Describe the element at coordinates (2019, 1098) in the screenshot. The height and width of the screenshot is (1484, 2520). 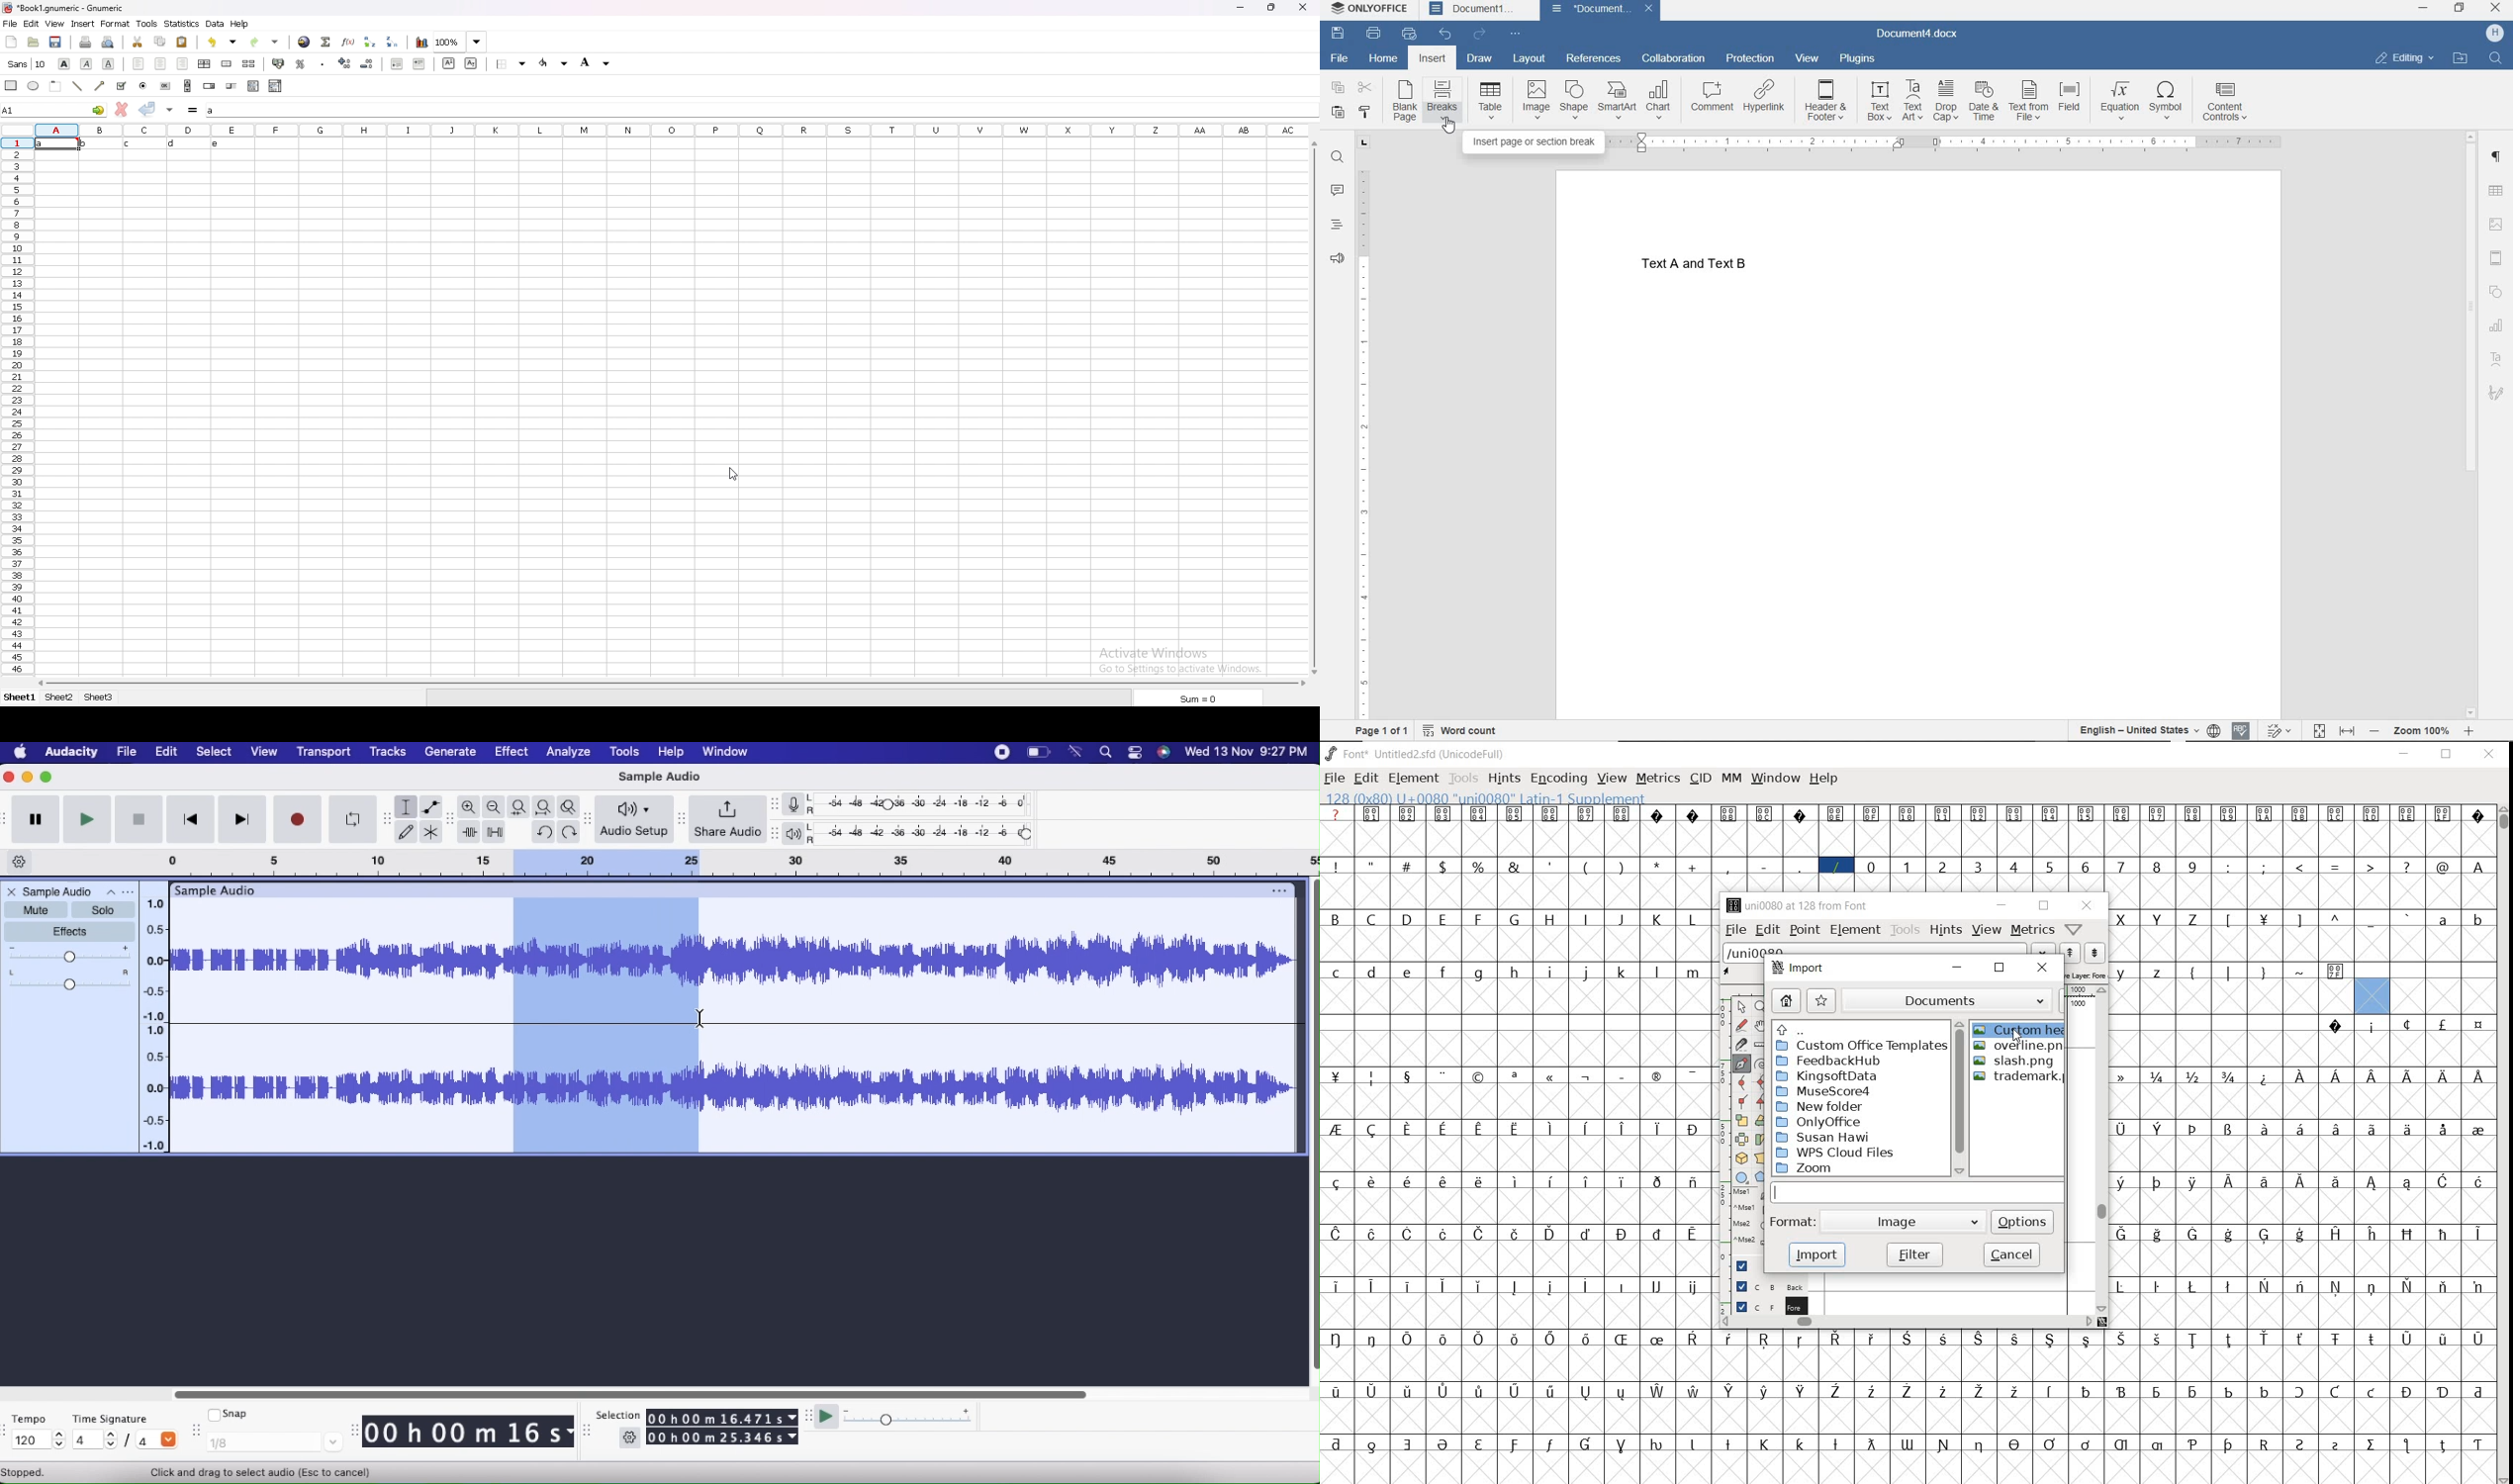
I see `files` at that location.